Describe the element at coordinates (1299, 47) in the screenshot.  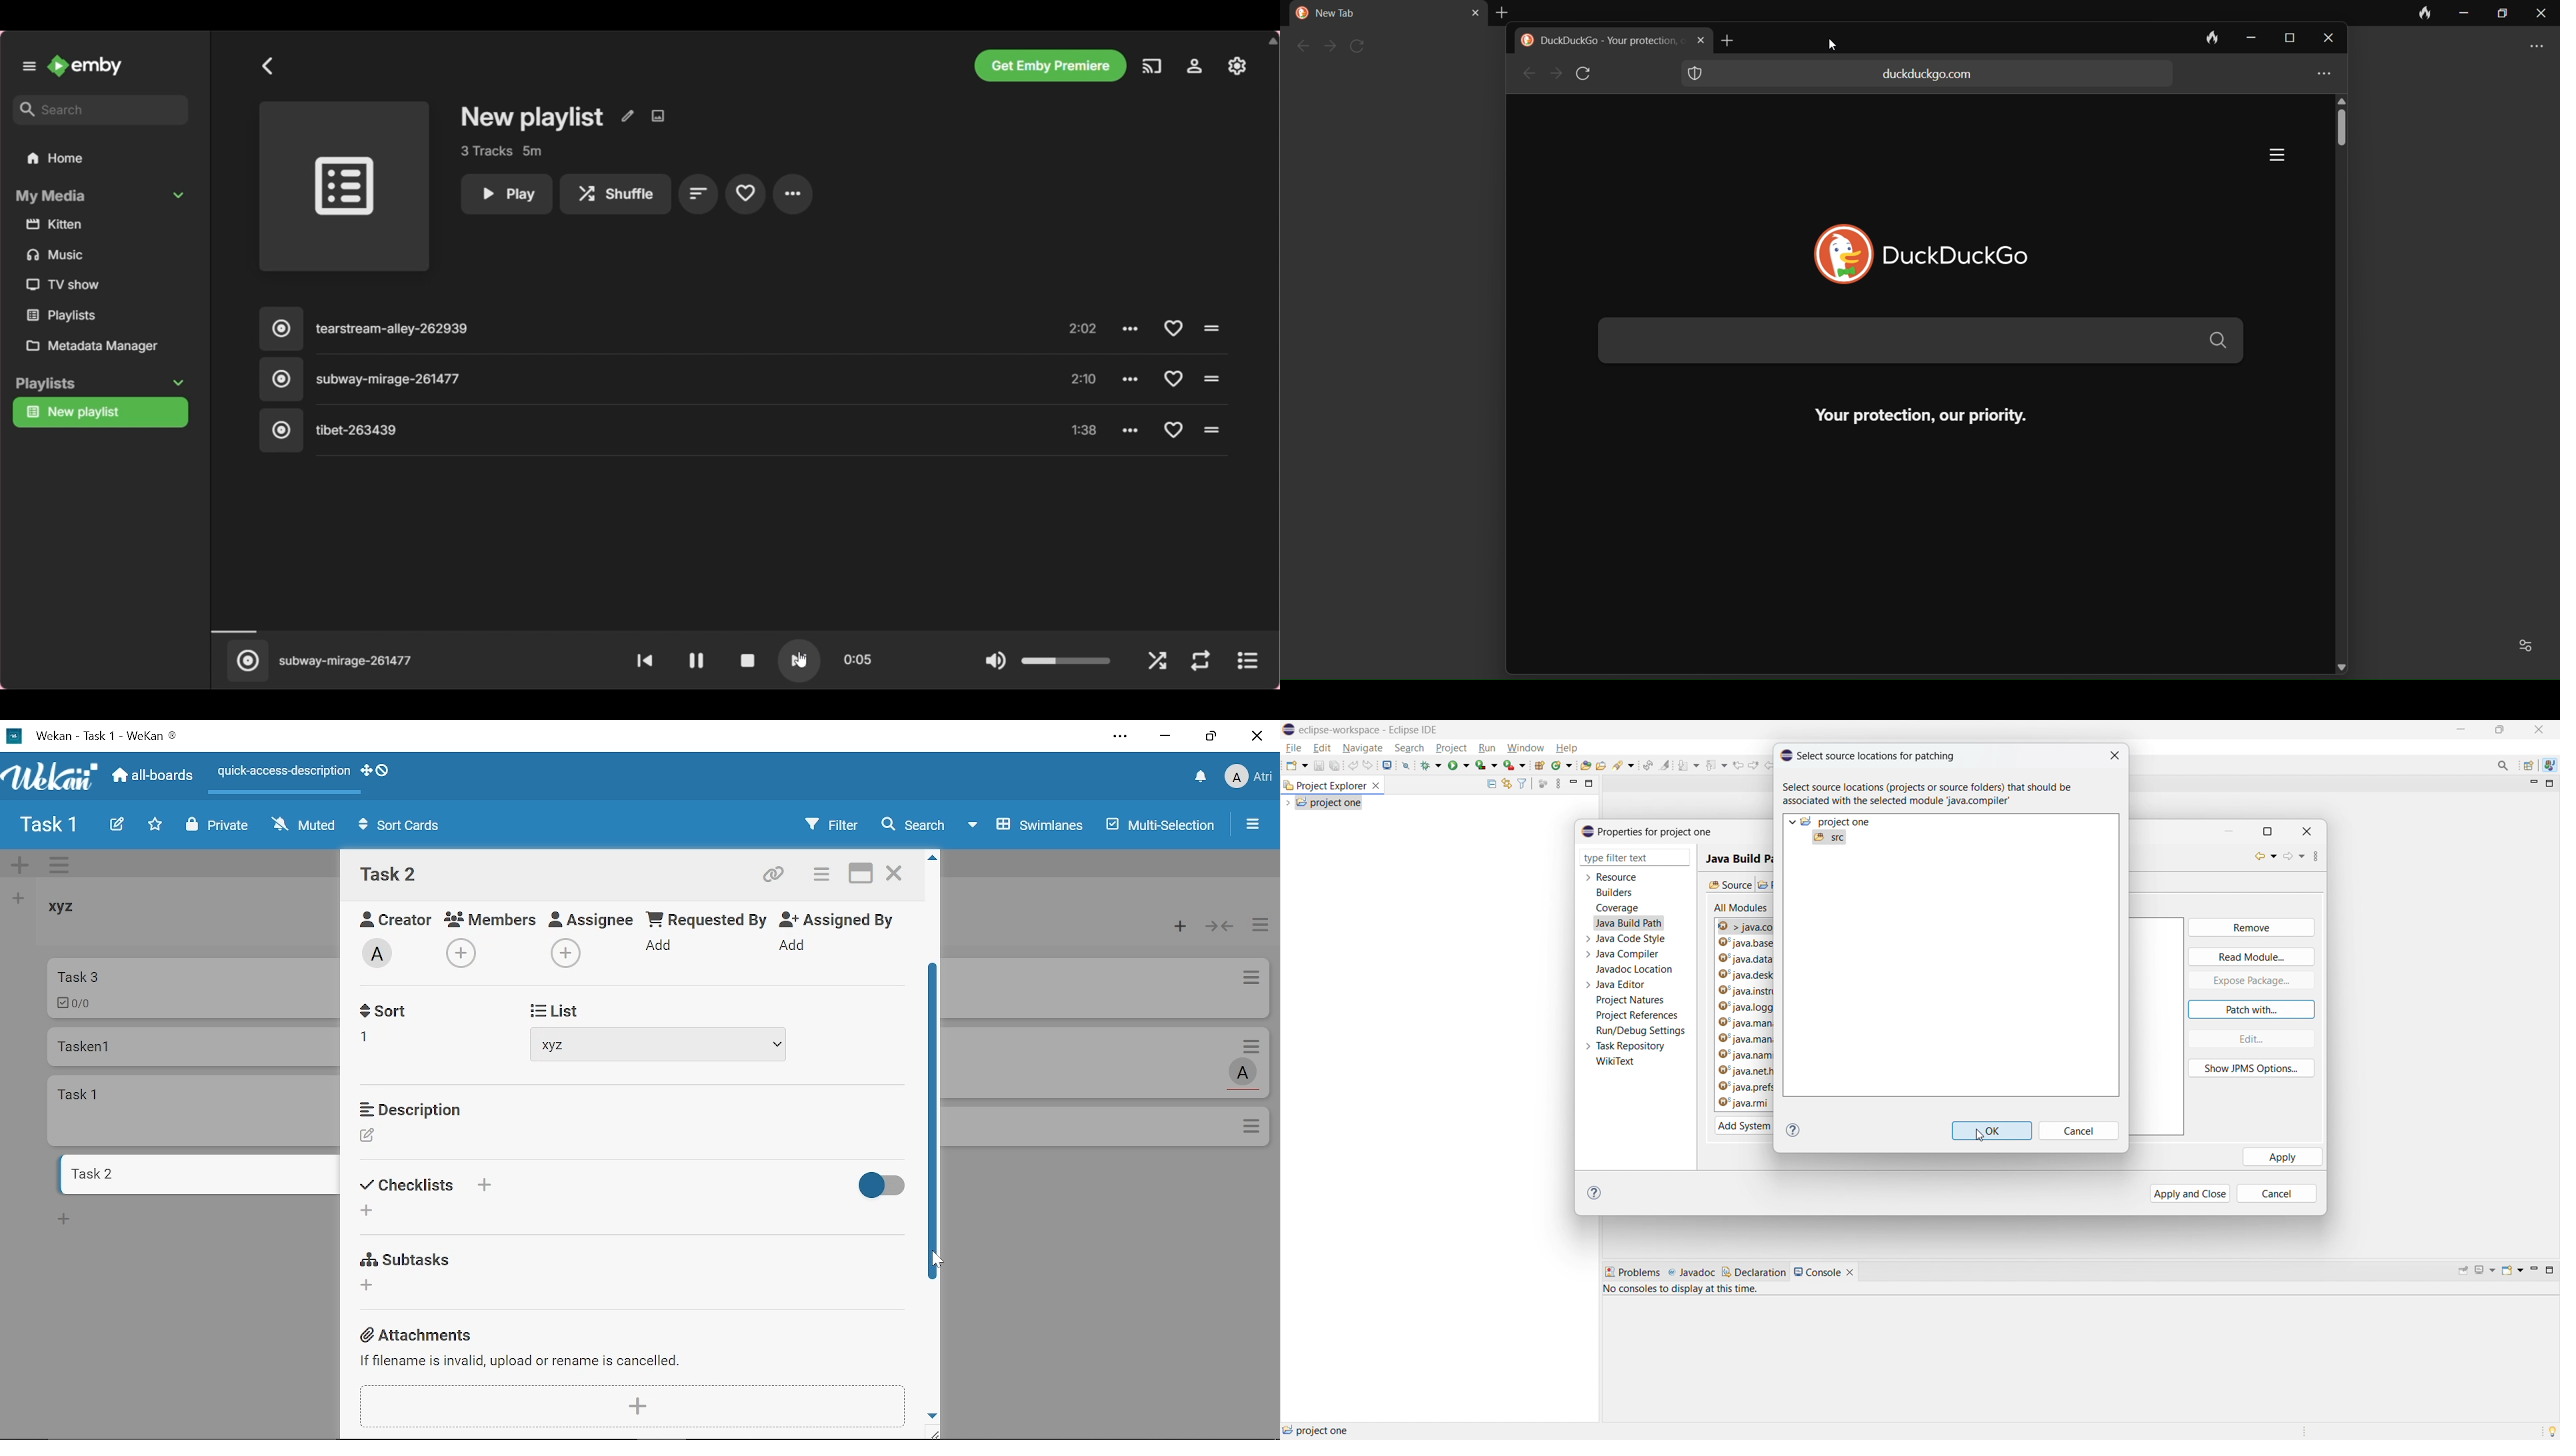
I see `back` at that location.